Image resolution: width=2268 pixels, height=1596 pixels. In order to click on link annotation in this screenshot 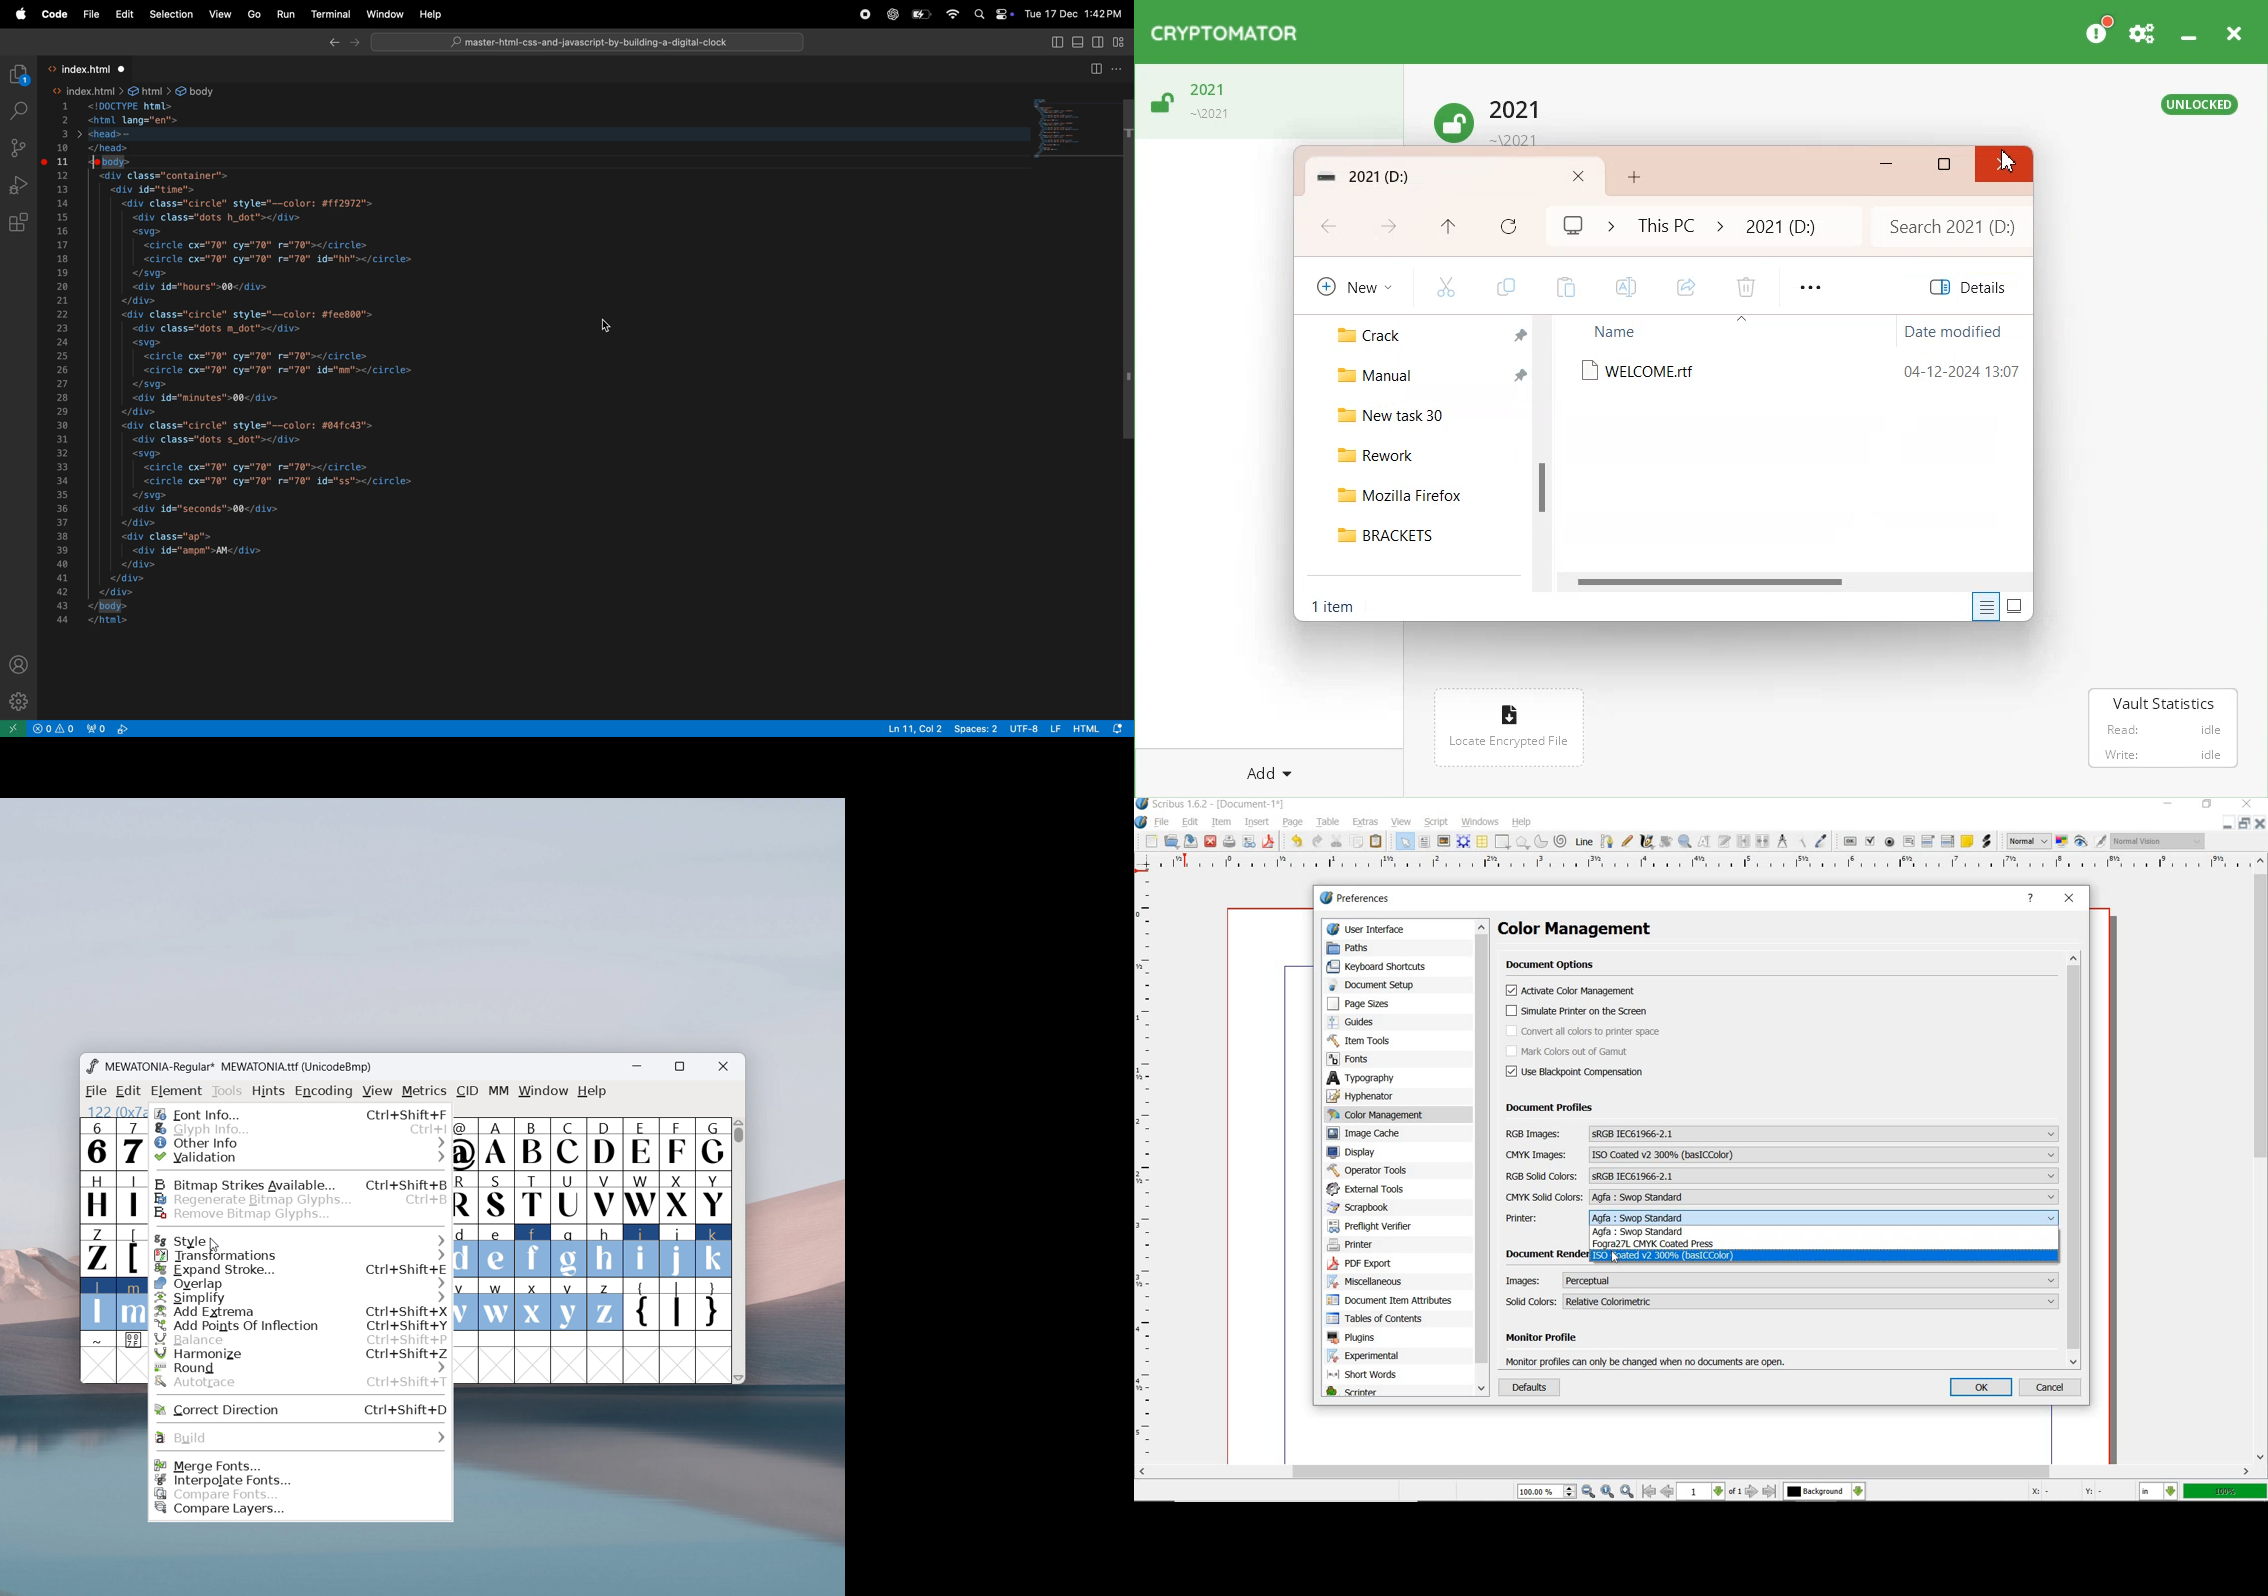, I will do `click(1987, 842)`.